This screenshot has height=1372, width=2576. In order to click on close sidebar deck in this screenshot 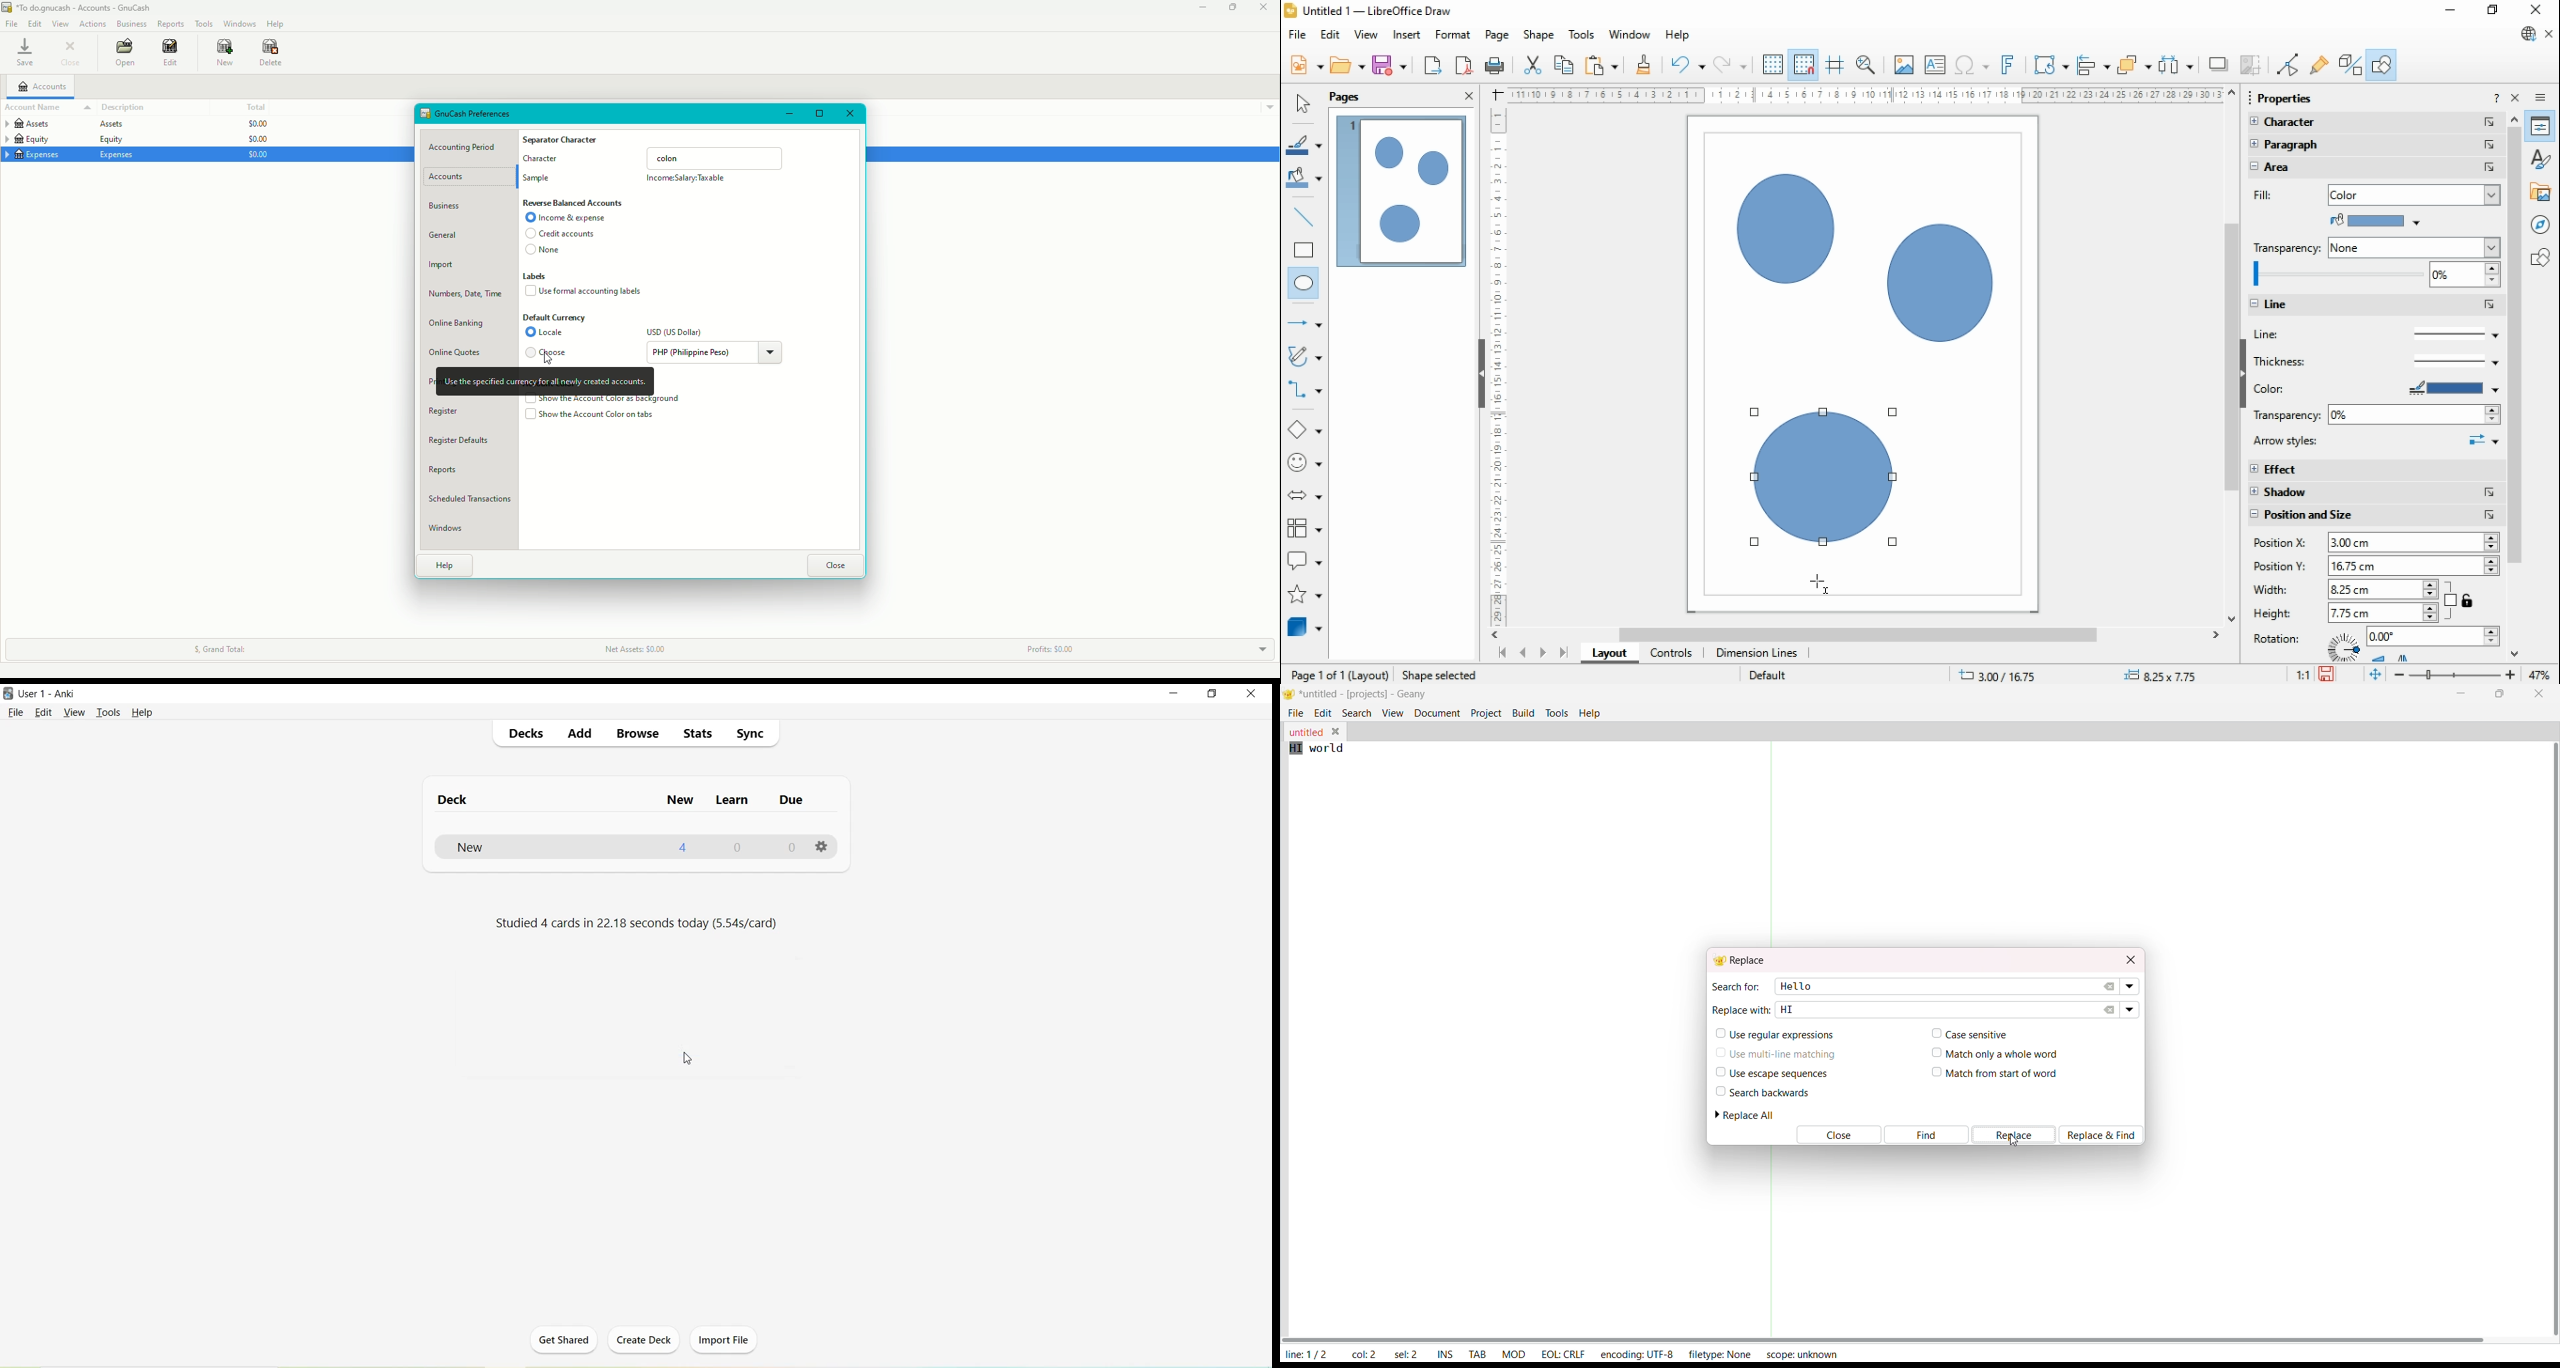, I will do `click(2517, 97)`.